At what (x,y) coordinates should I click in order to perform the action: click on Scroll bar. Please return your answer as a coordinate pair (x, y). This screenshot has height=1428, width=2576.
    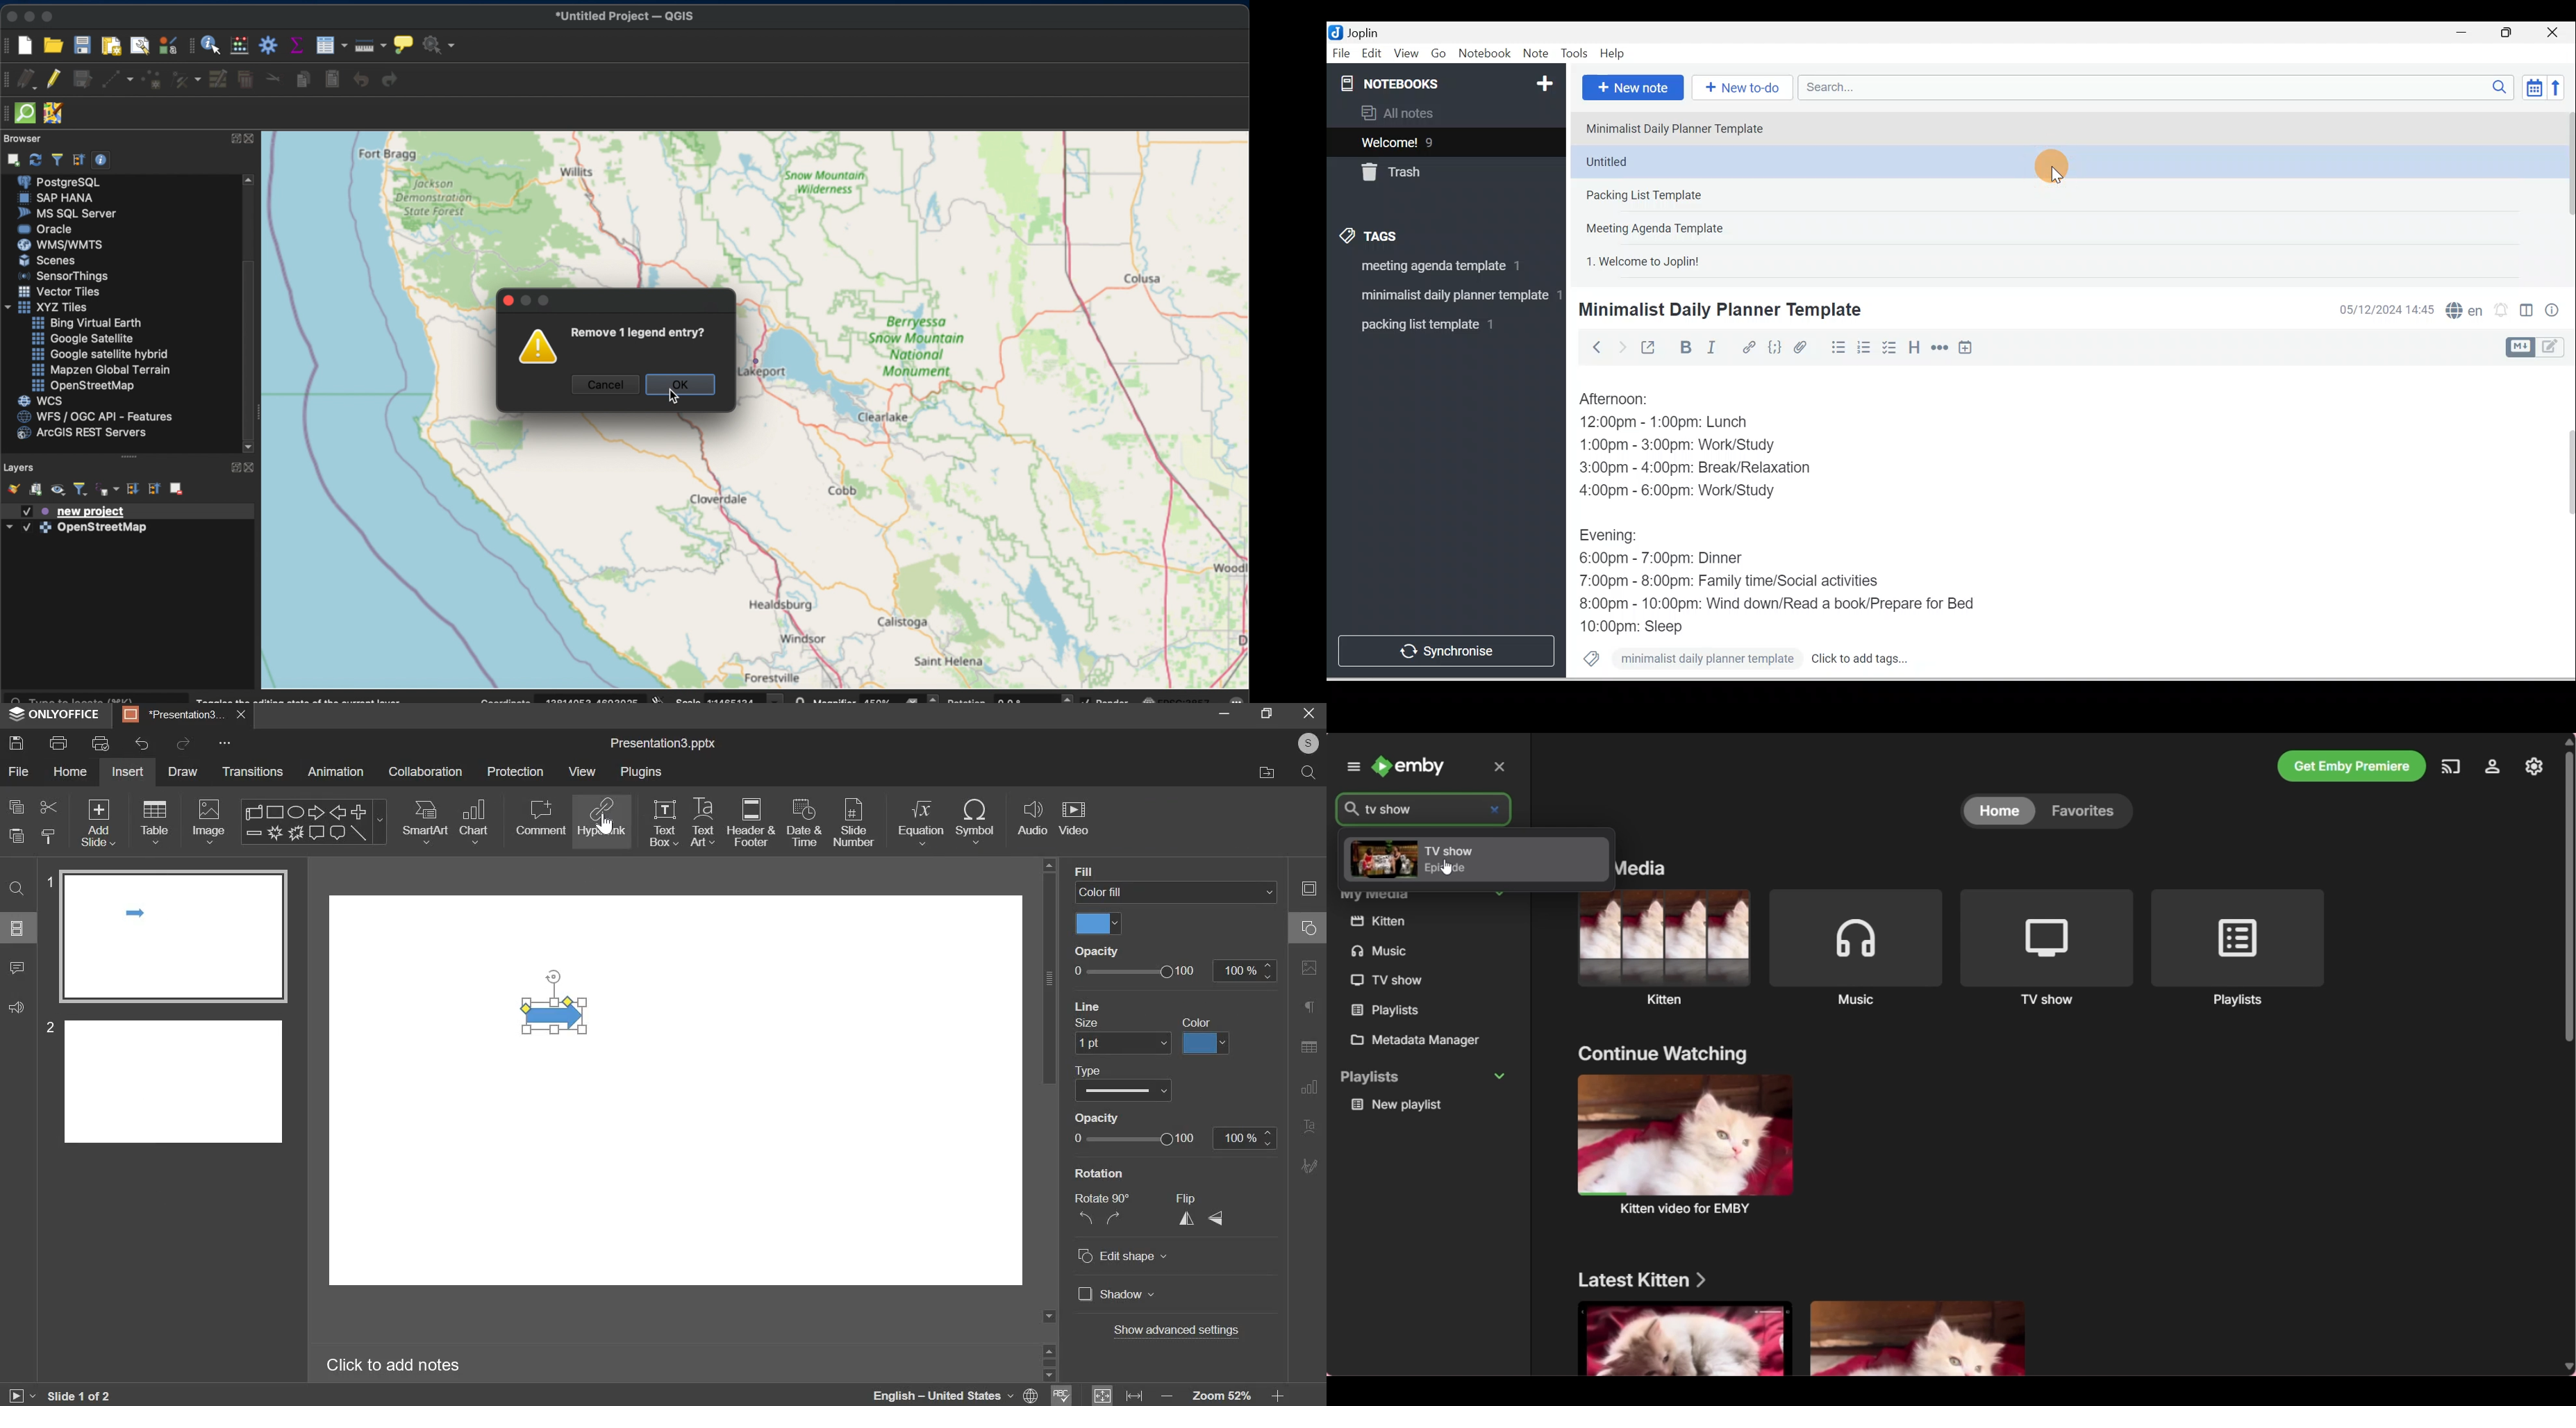
    Looking at the image, I should click on (2562, 522).